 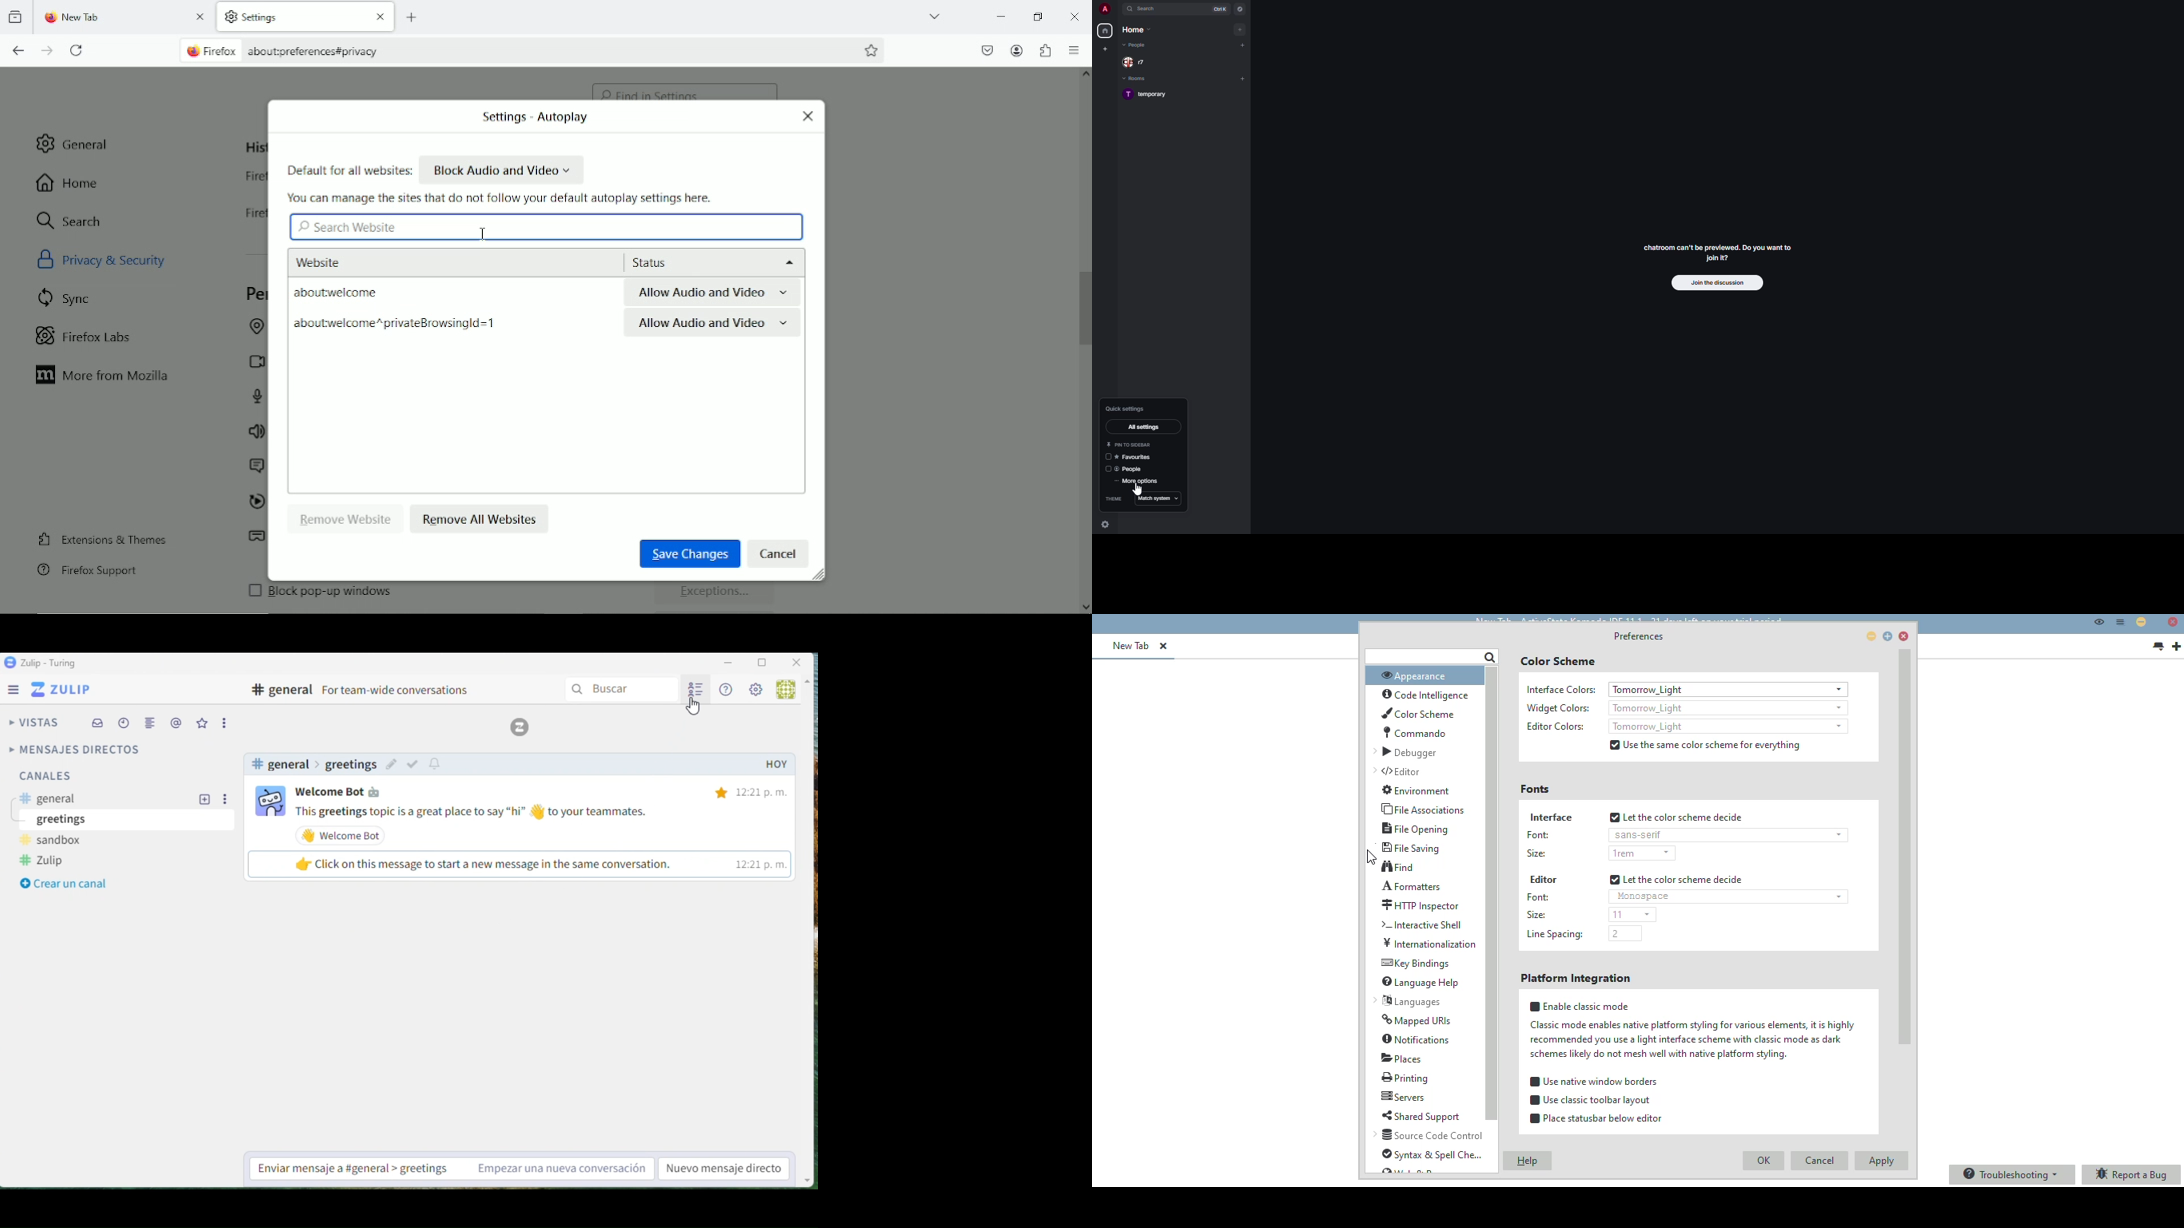 I want to click on options, so click(x=227, y=802).